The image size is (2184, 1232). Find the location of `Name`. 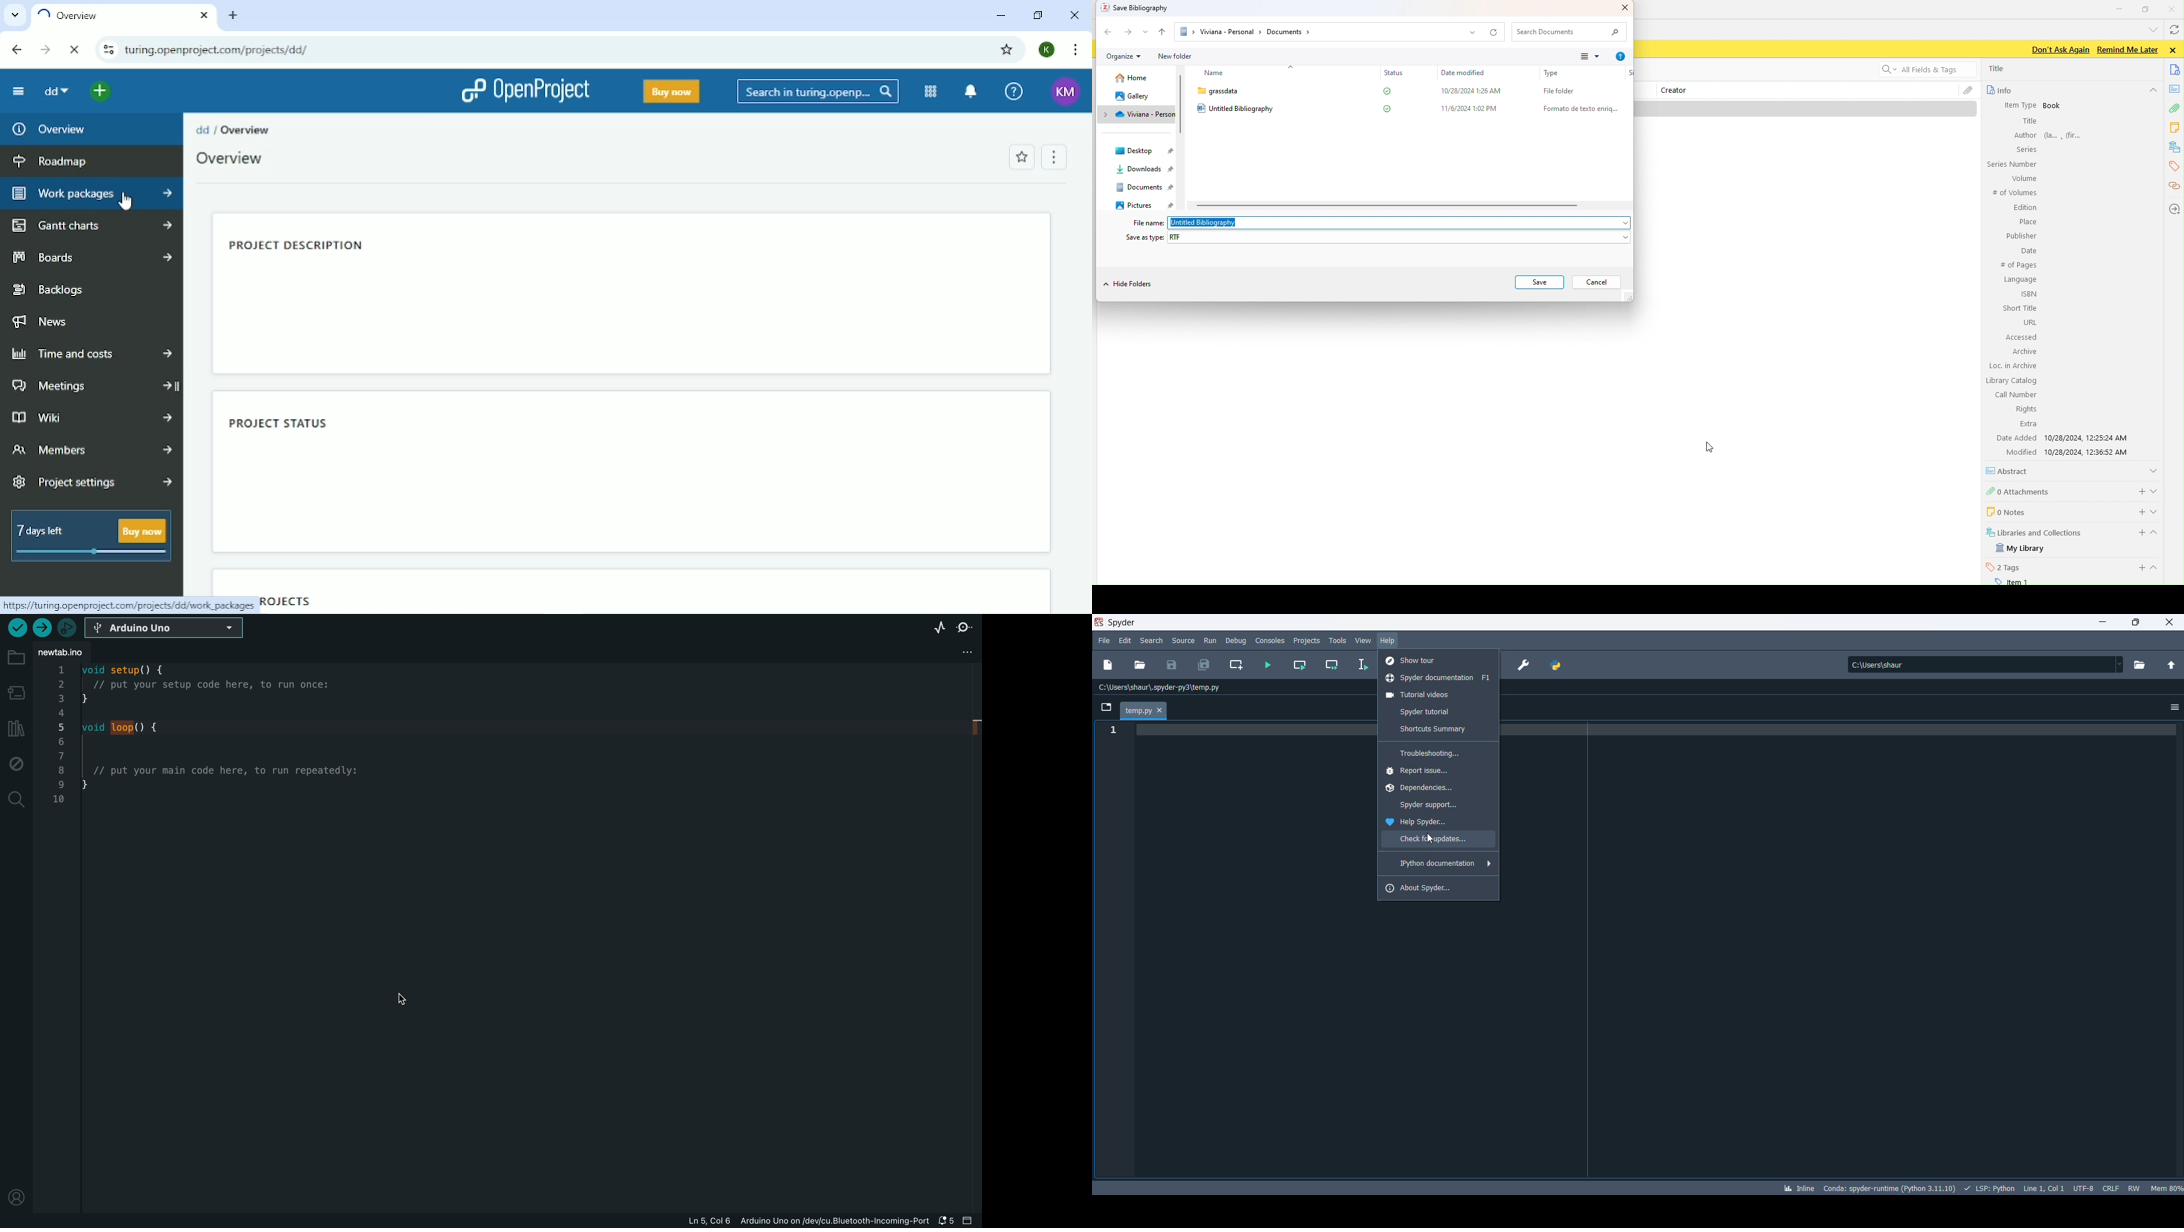

Name is located at coordinates (1213, 73).